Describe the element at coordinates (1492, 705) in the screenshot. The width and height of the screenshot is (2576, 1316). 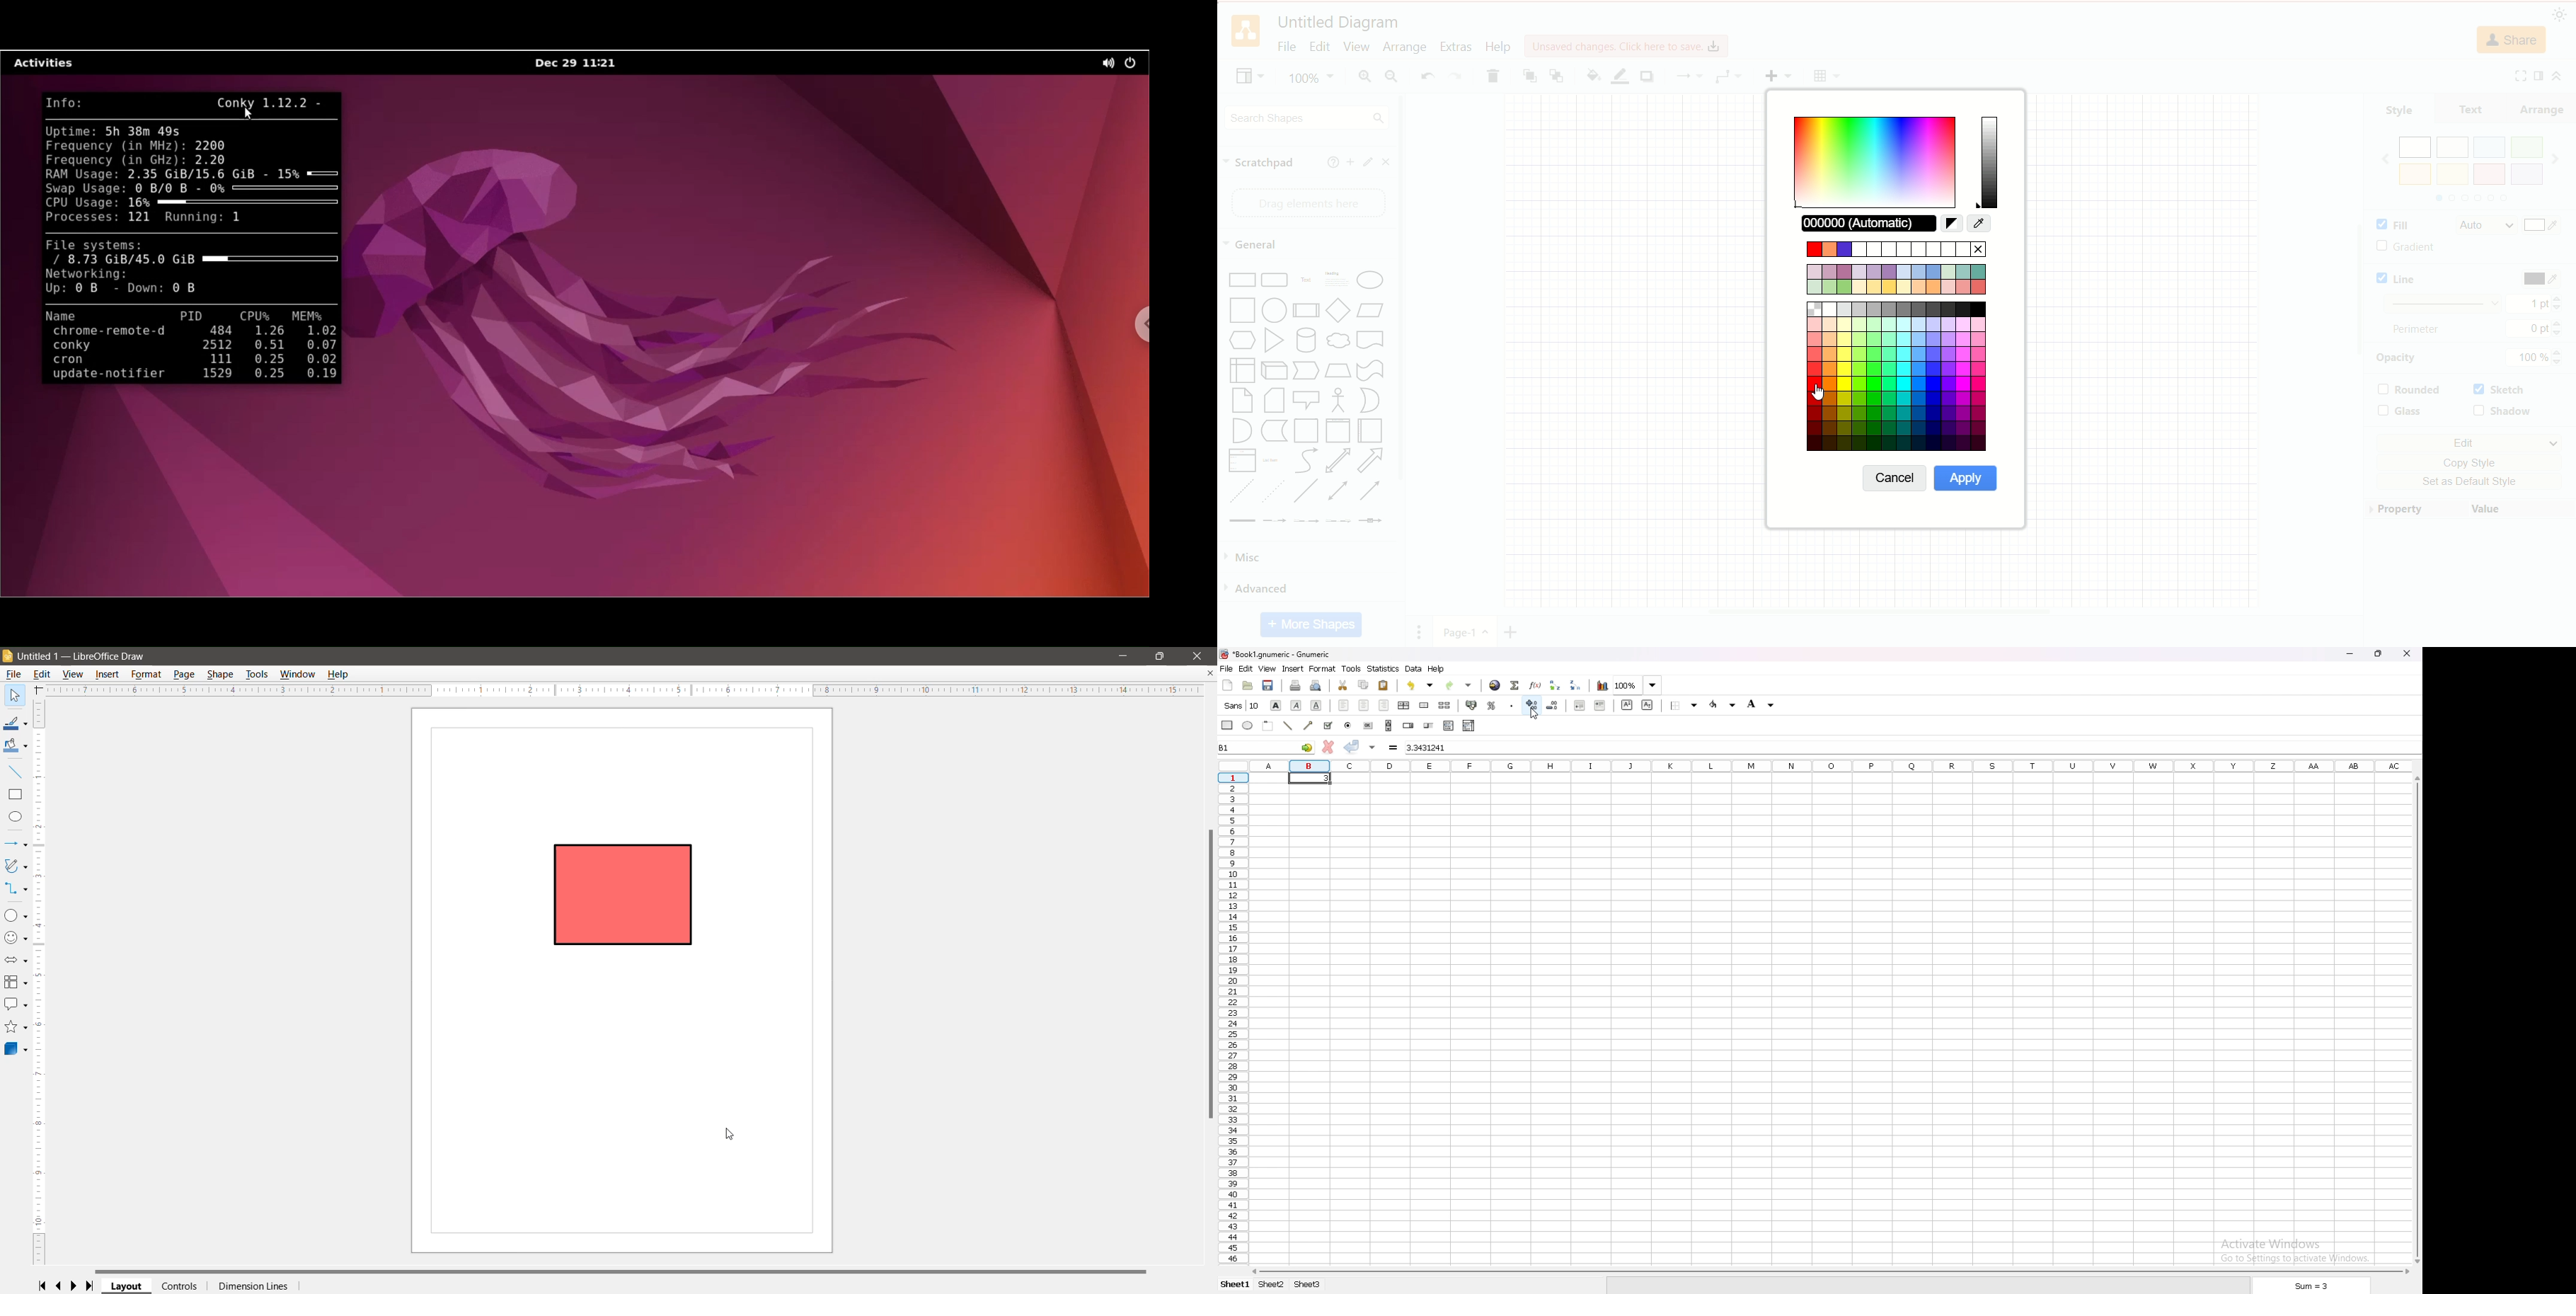
I see `percentage` at that location.